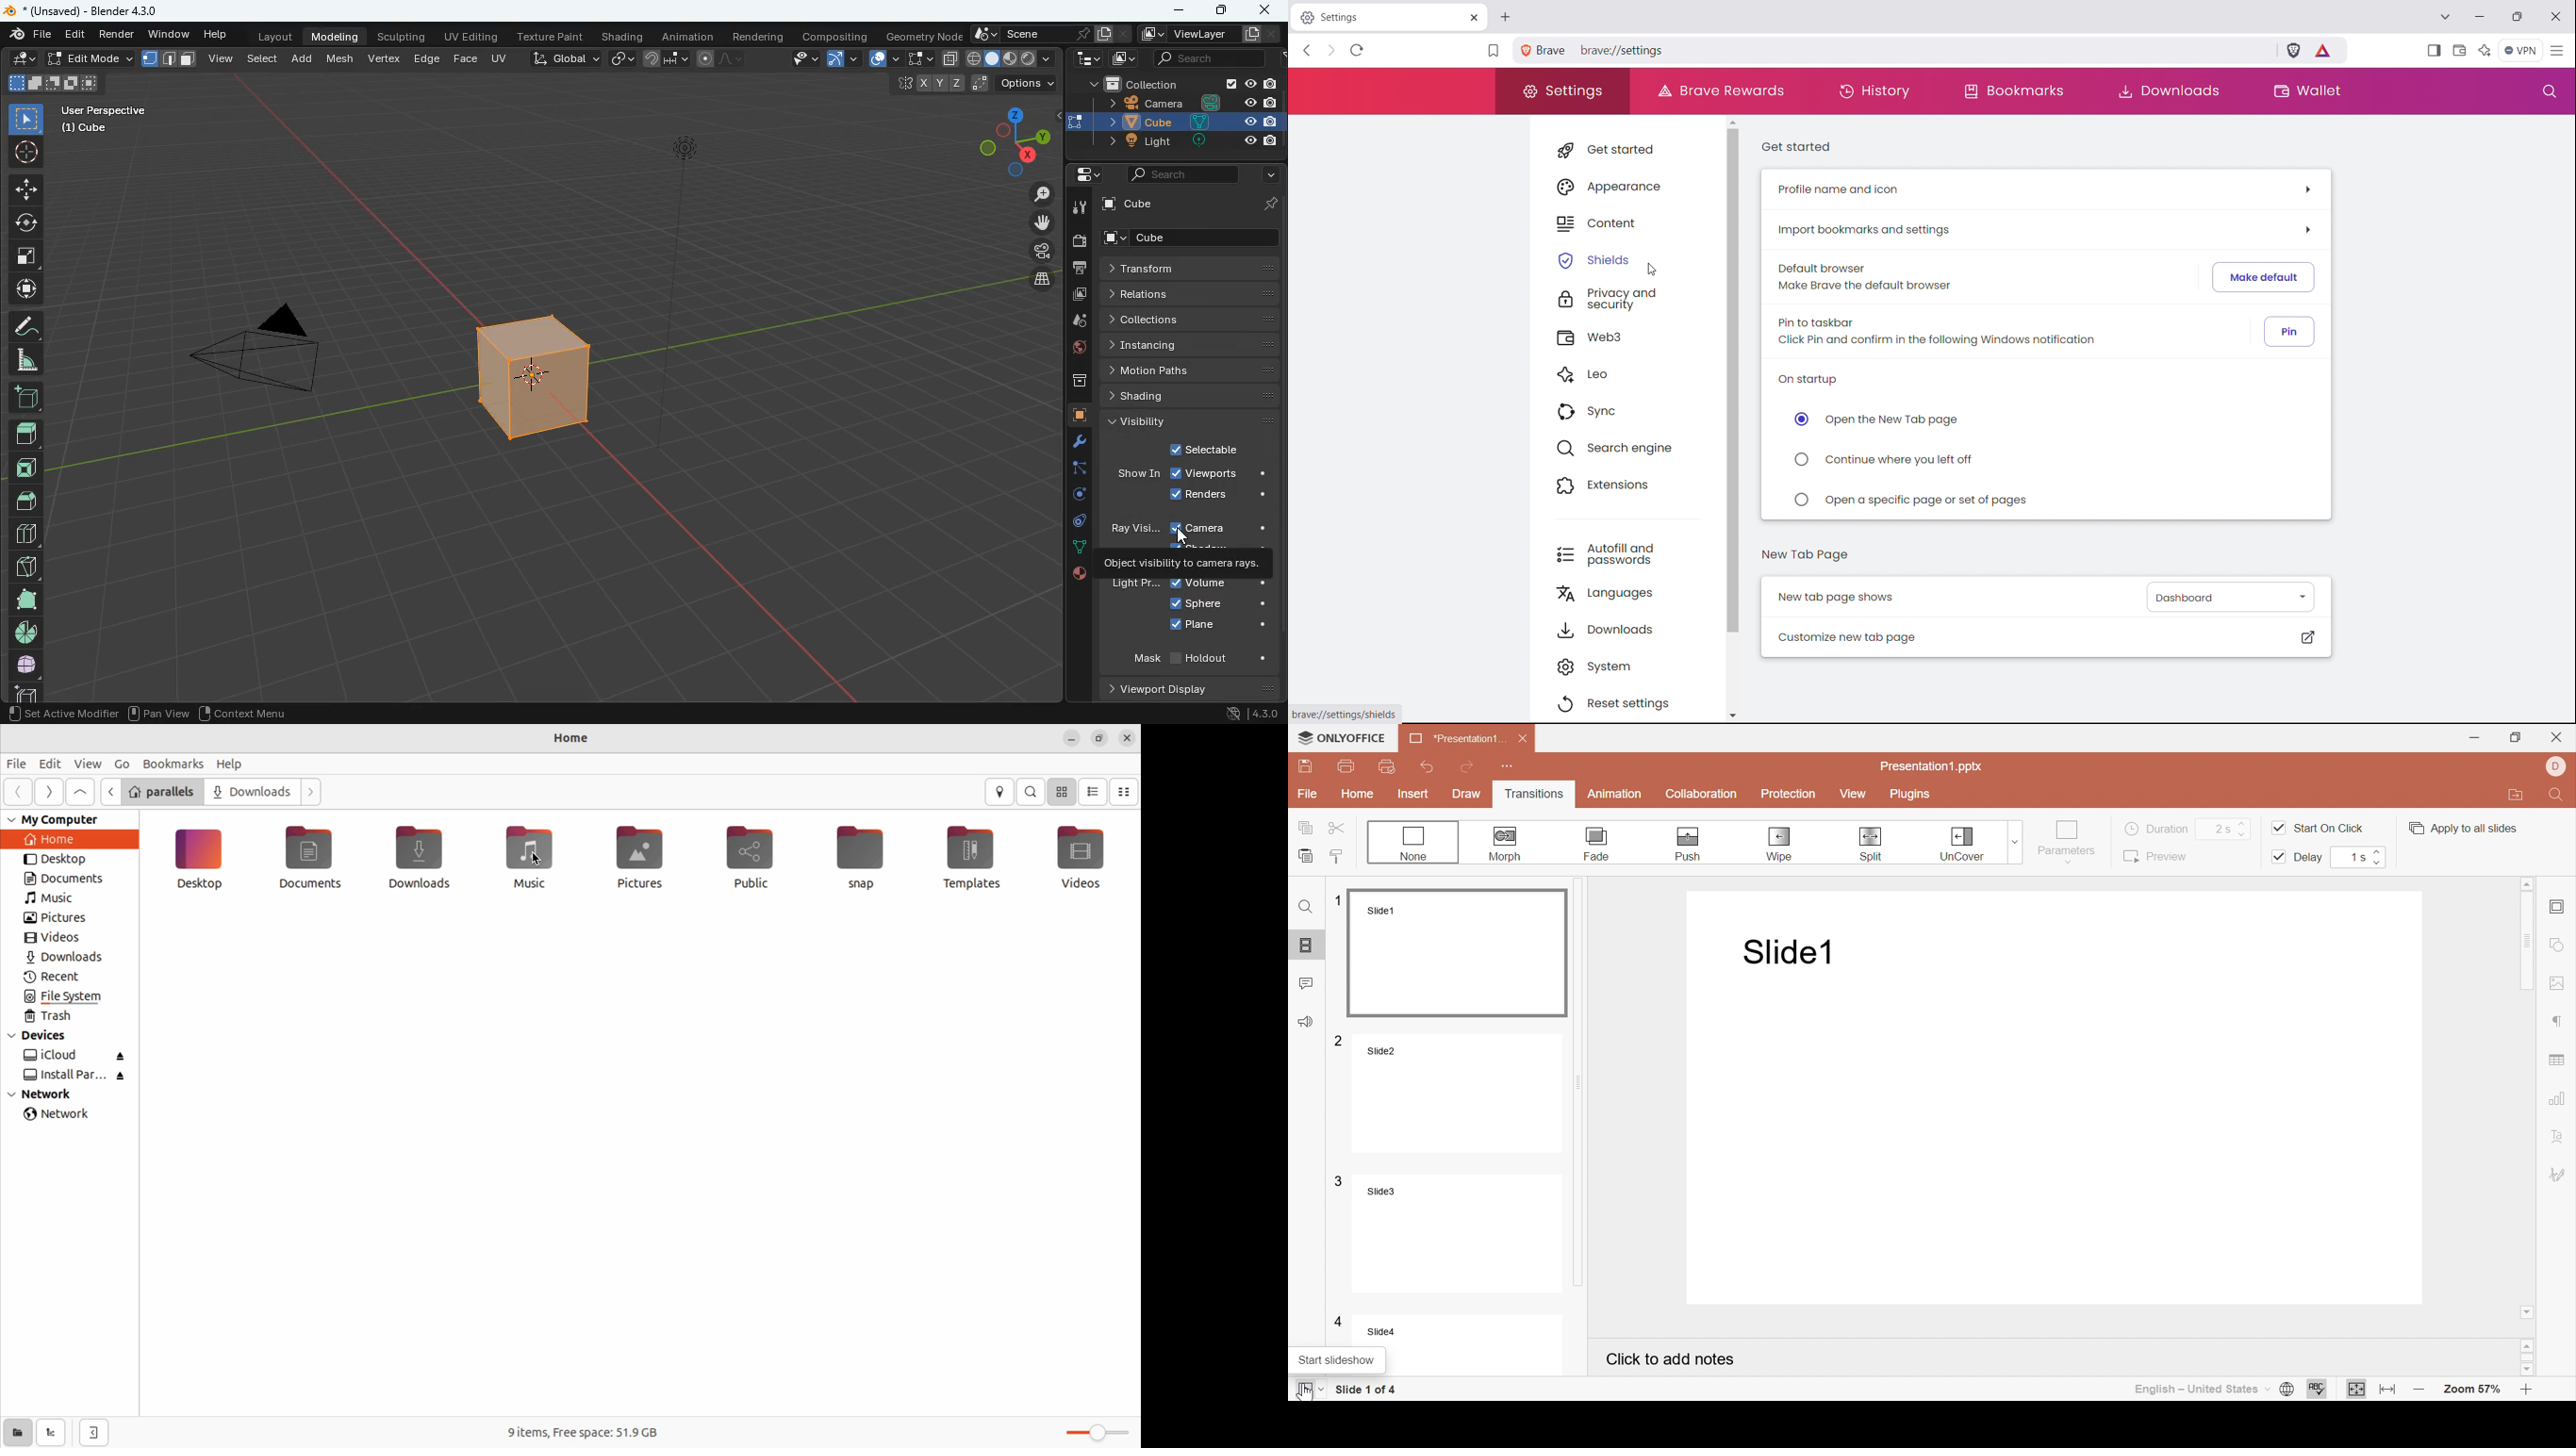 Image resolution: width=2576 pixels, height=1456 pixels. Describe the element at coordinates (1784, 953) in the screenshot. I see `Slide1` at that location.